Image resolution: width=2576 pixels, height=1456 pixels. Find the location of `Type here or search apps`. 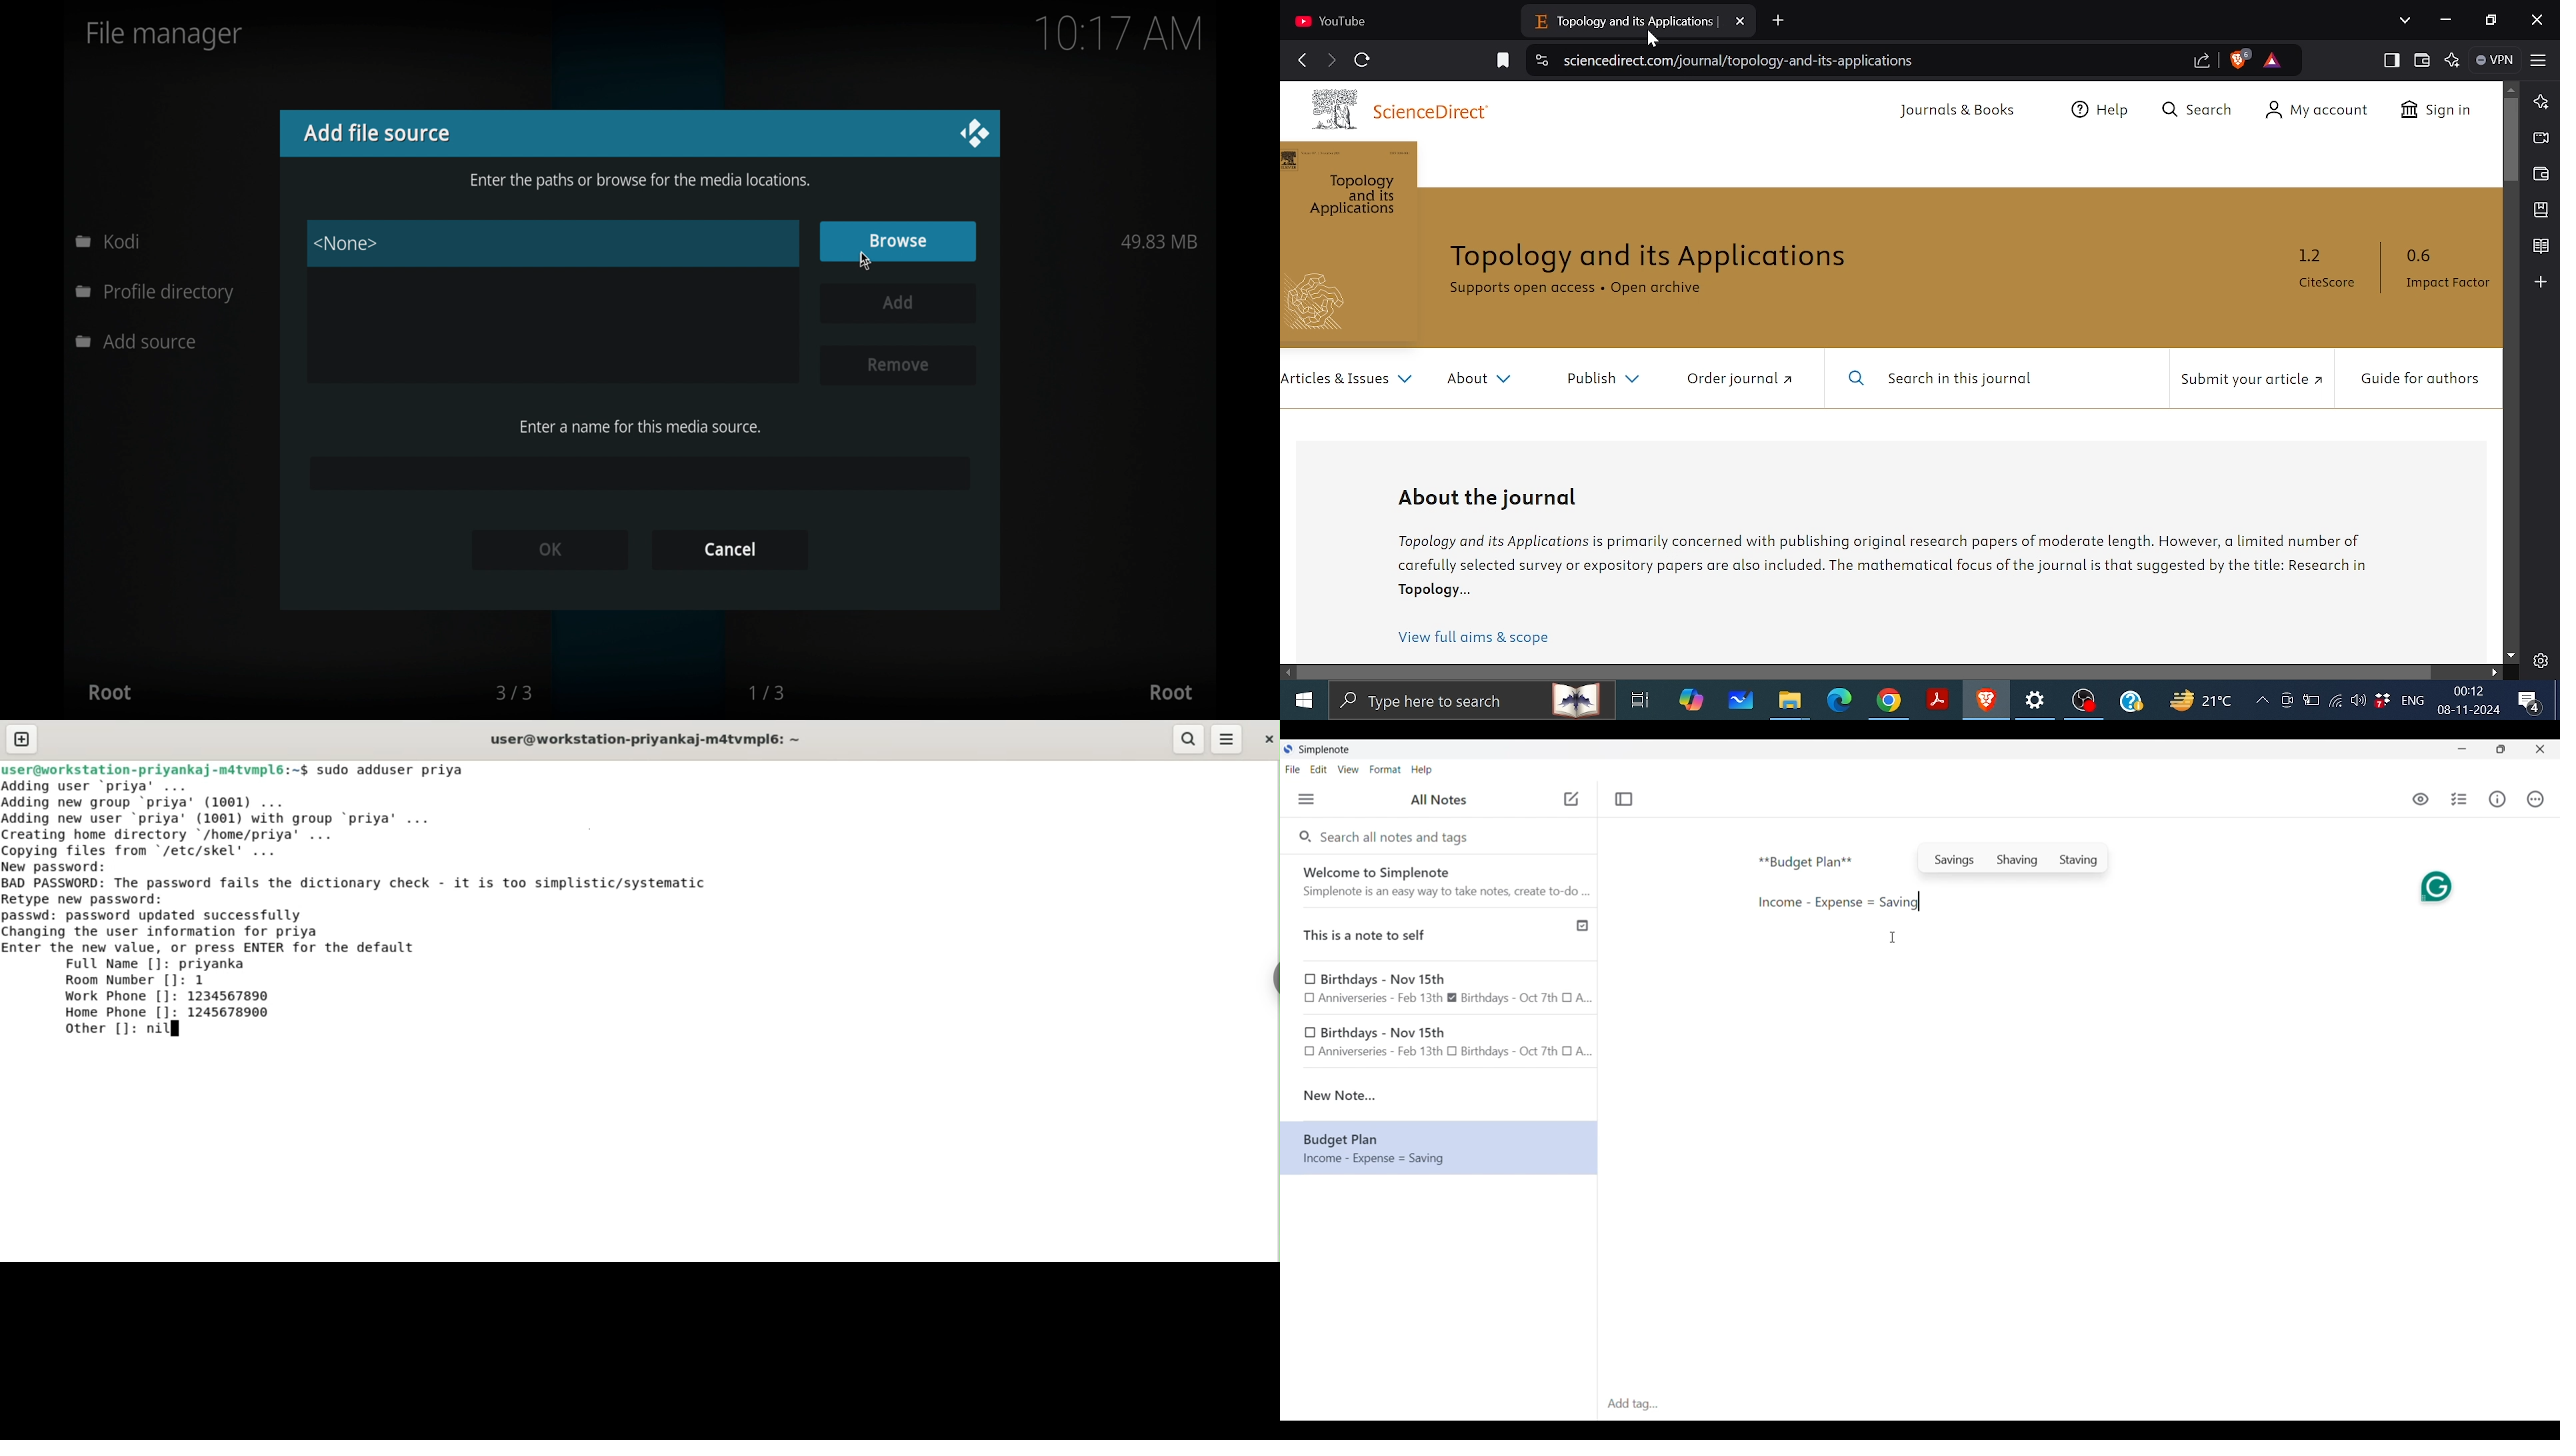

Type here or search apps is located at coordinates (1470, 699).